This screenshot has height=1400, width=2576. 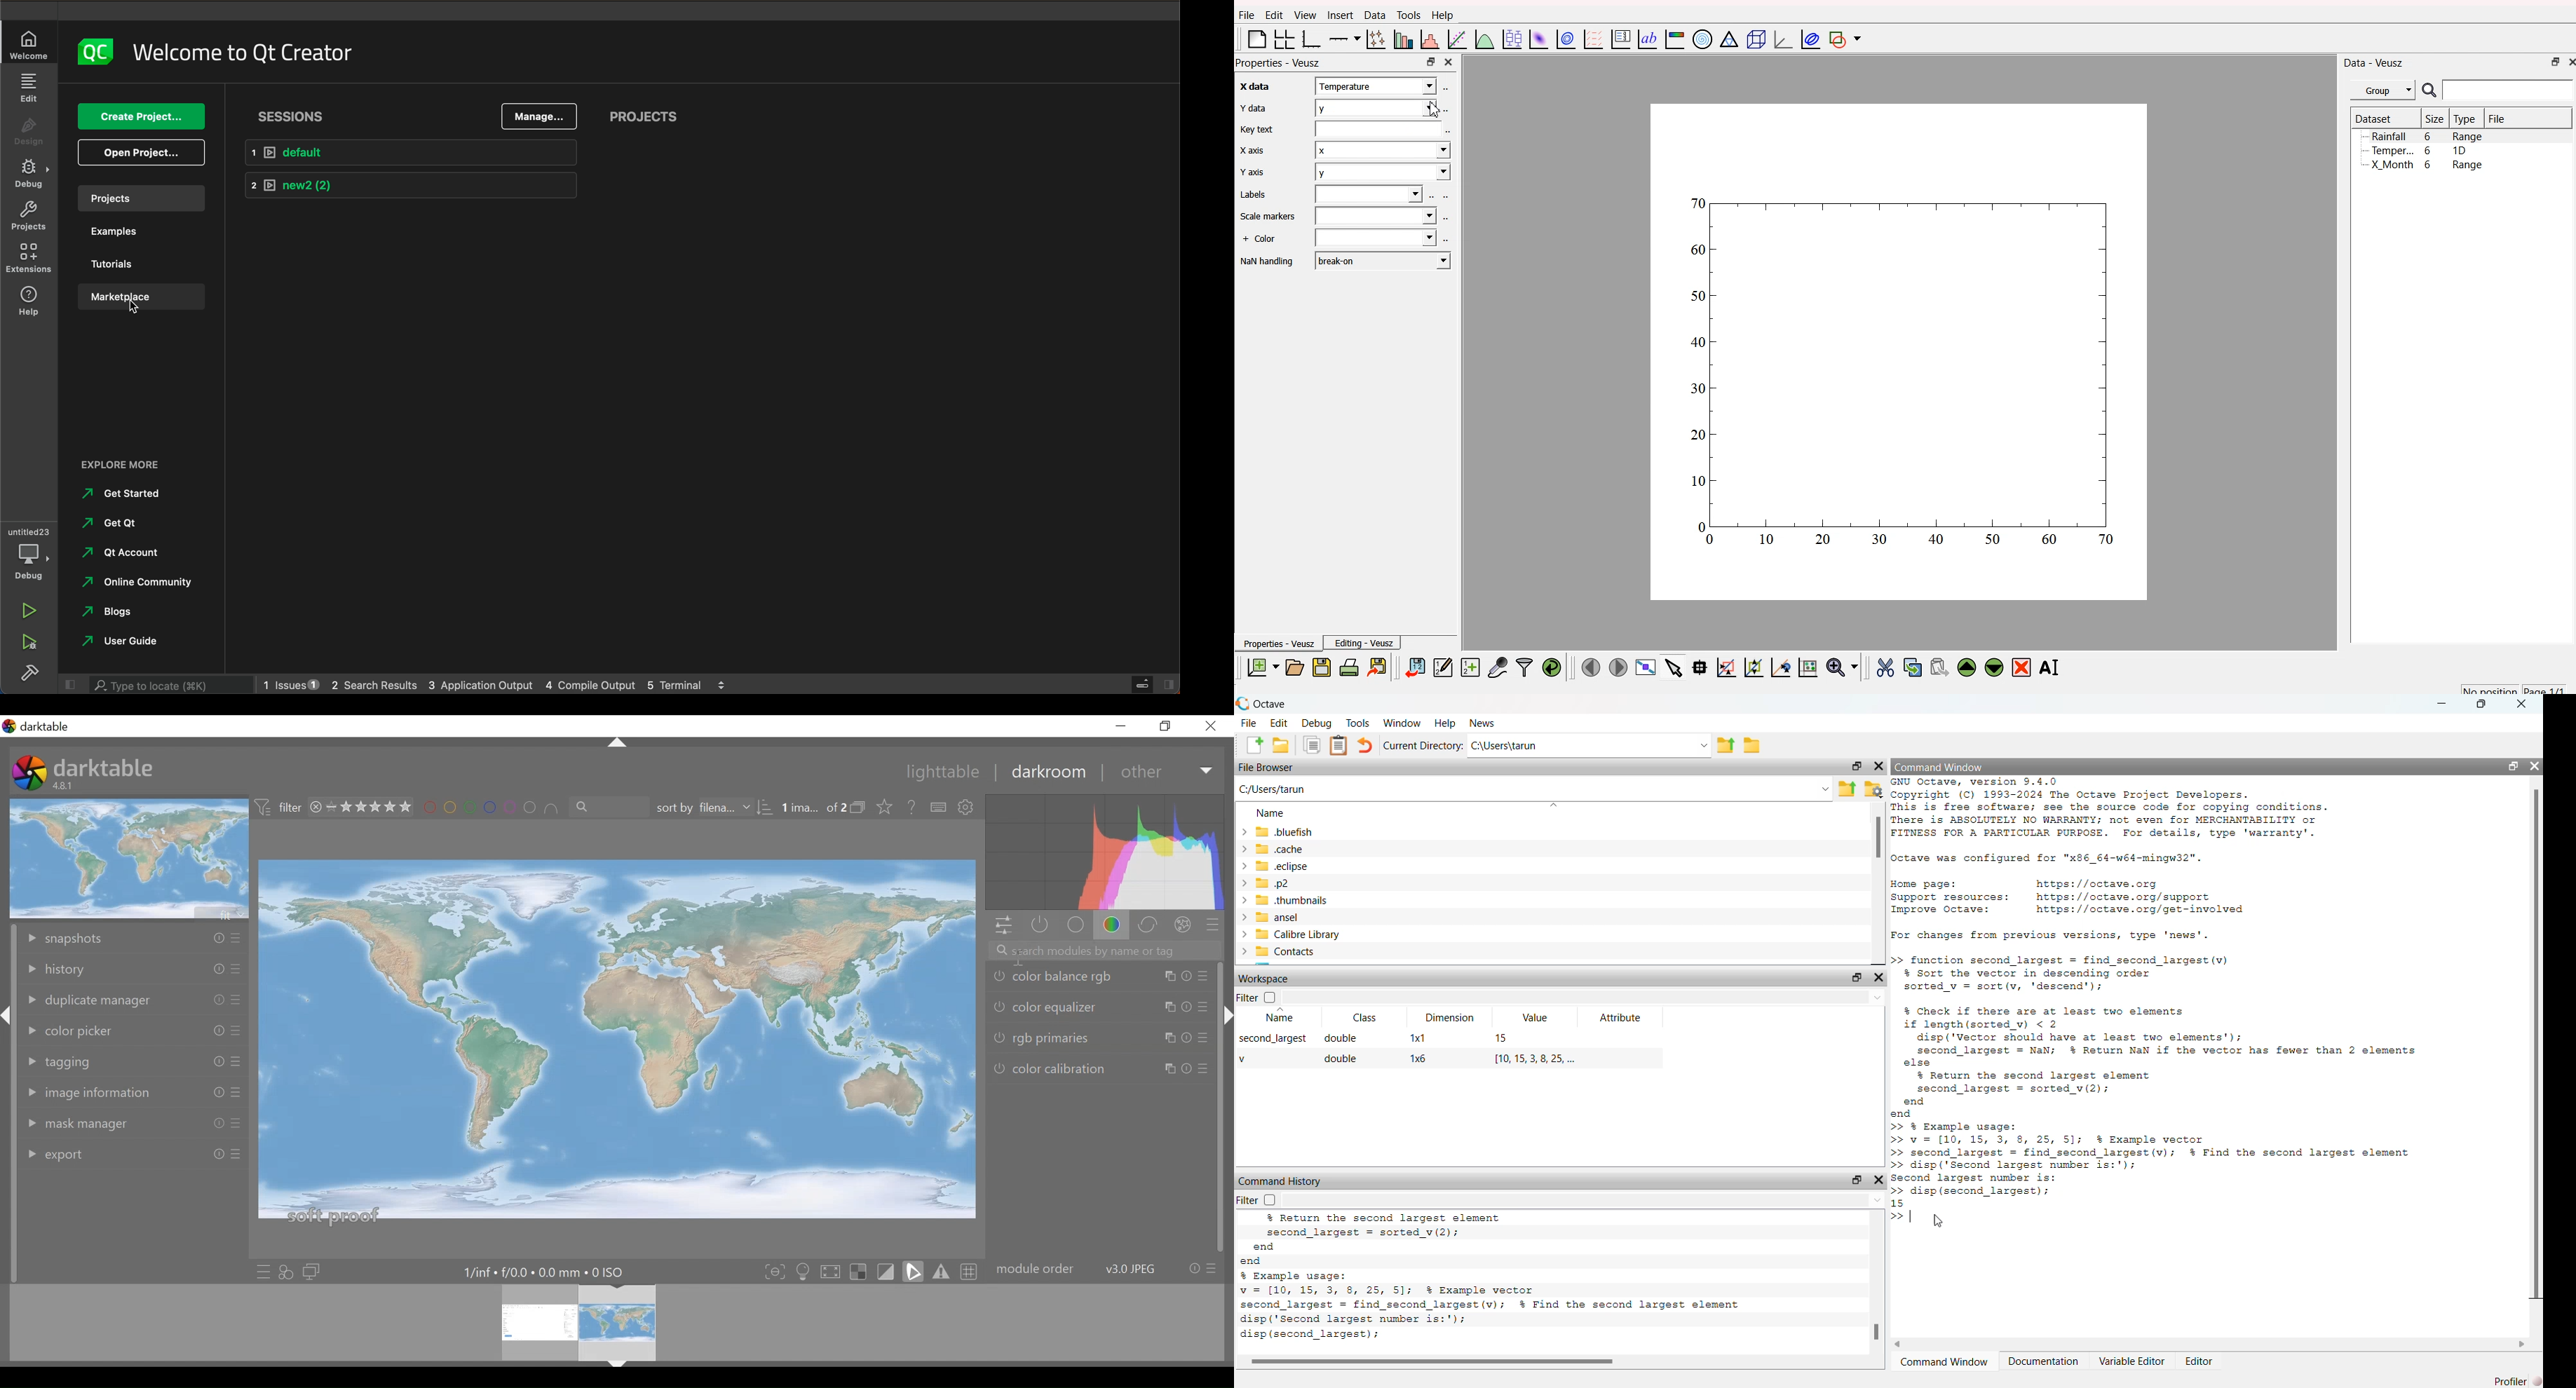 I want to click on toggle guide lines, so click(x=970, y=1270).